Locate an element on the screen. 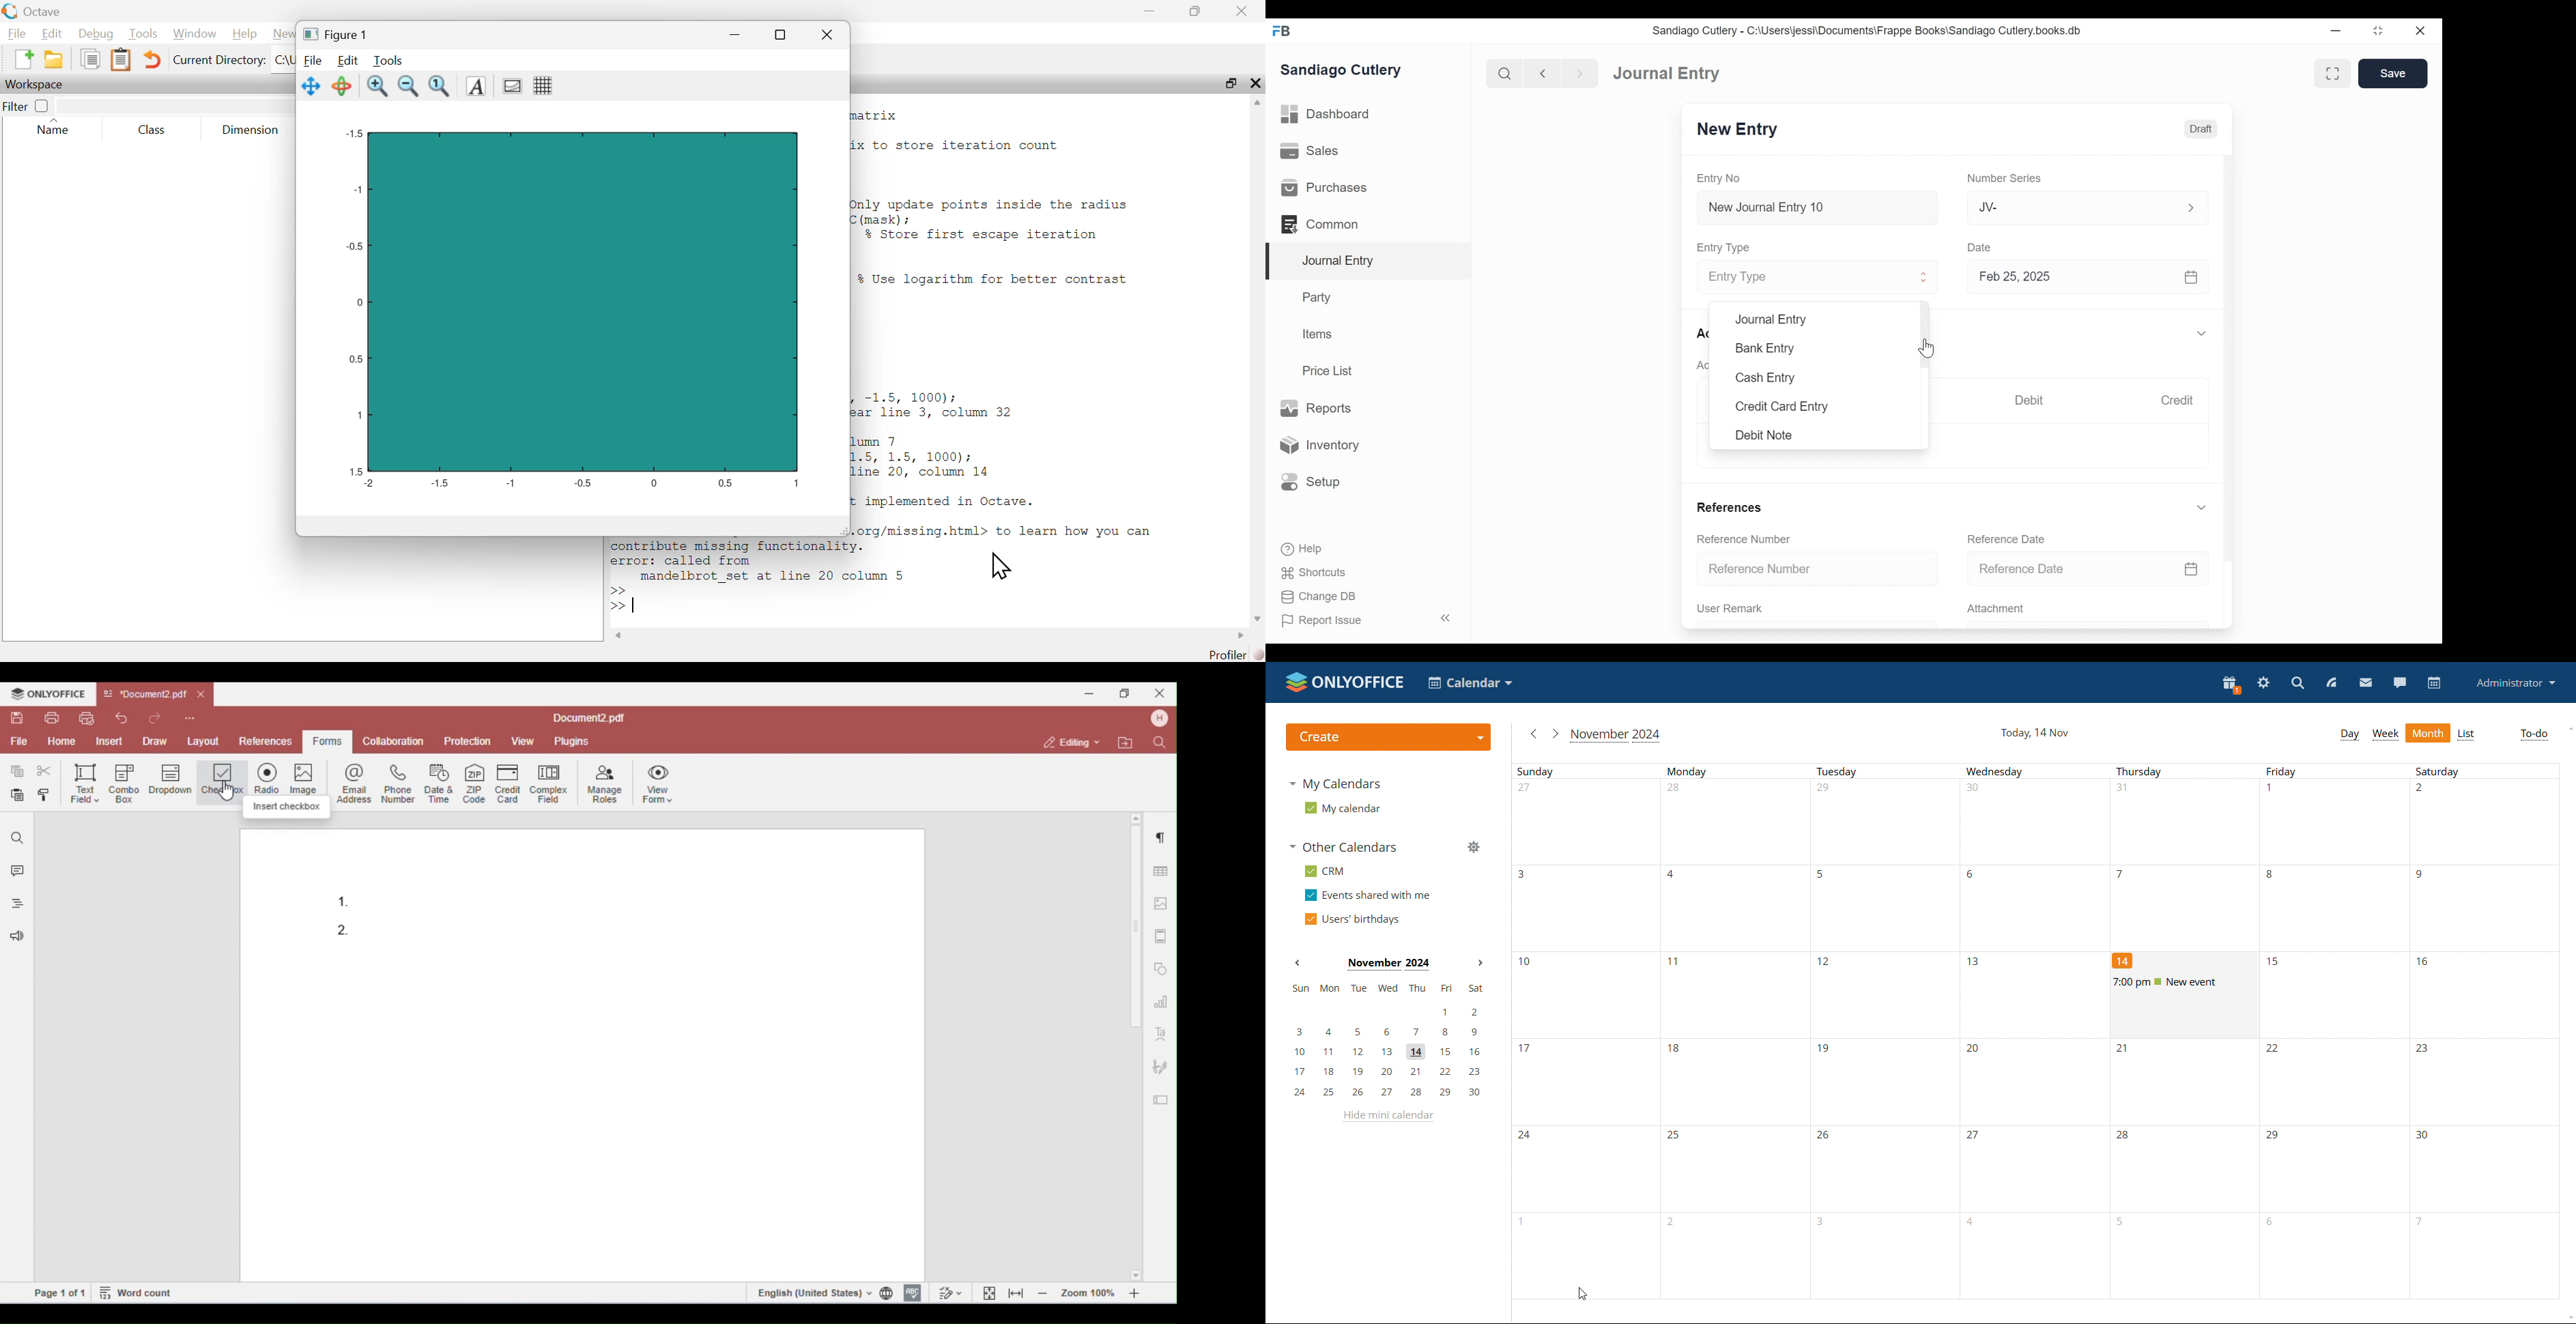 This screenshot has height=1344, width=2576. zoom out is located at coordinates (407, 87).